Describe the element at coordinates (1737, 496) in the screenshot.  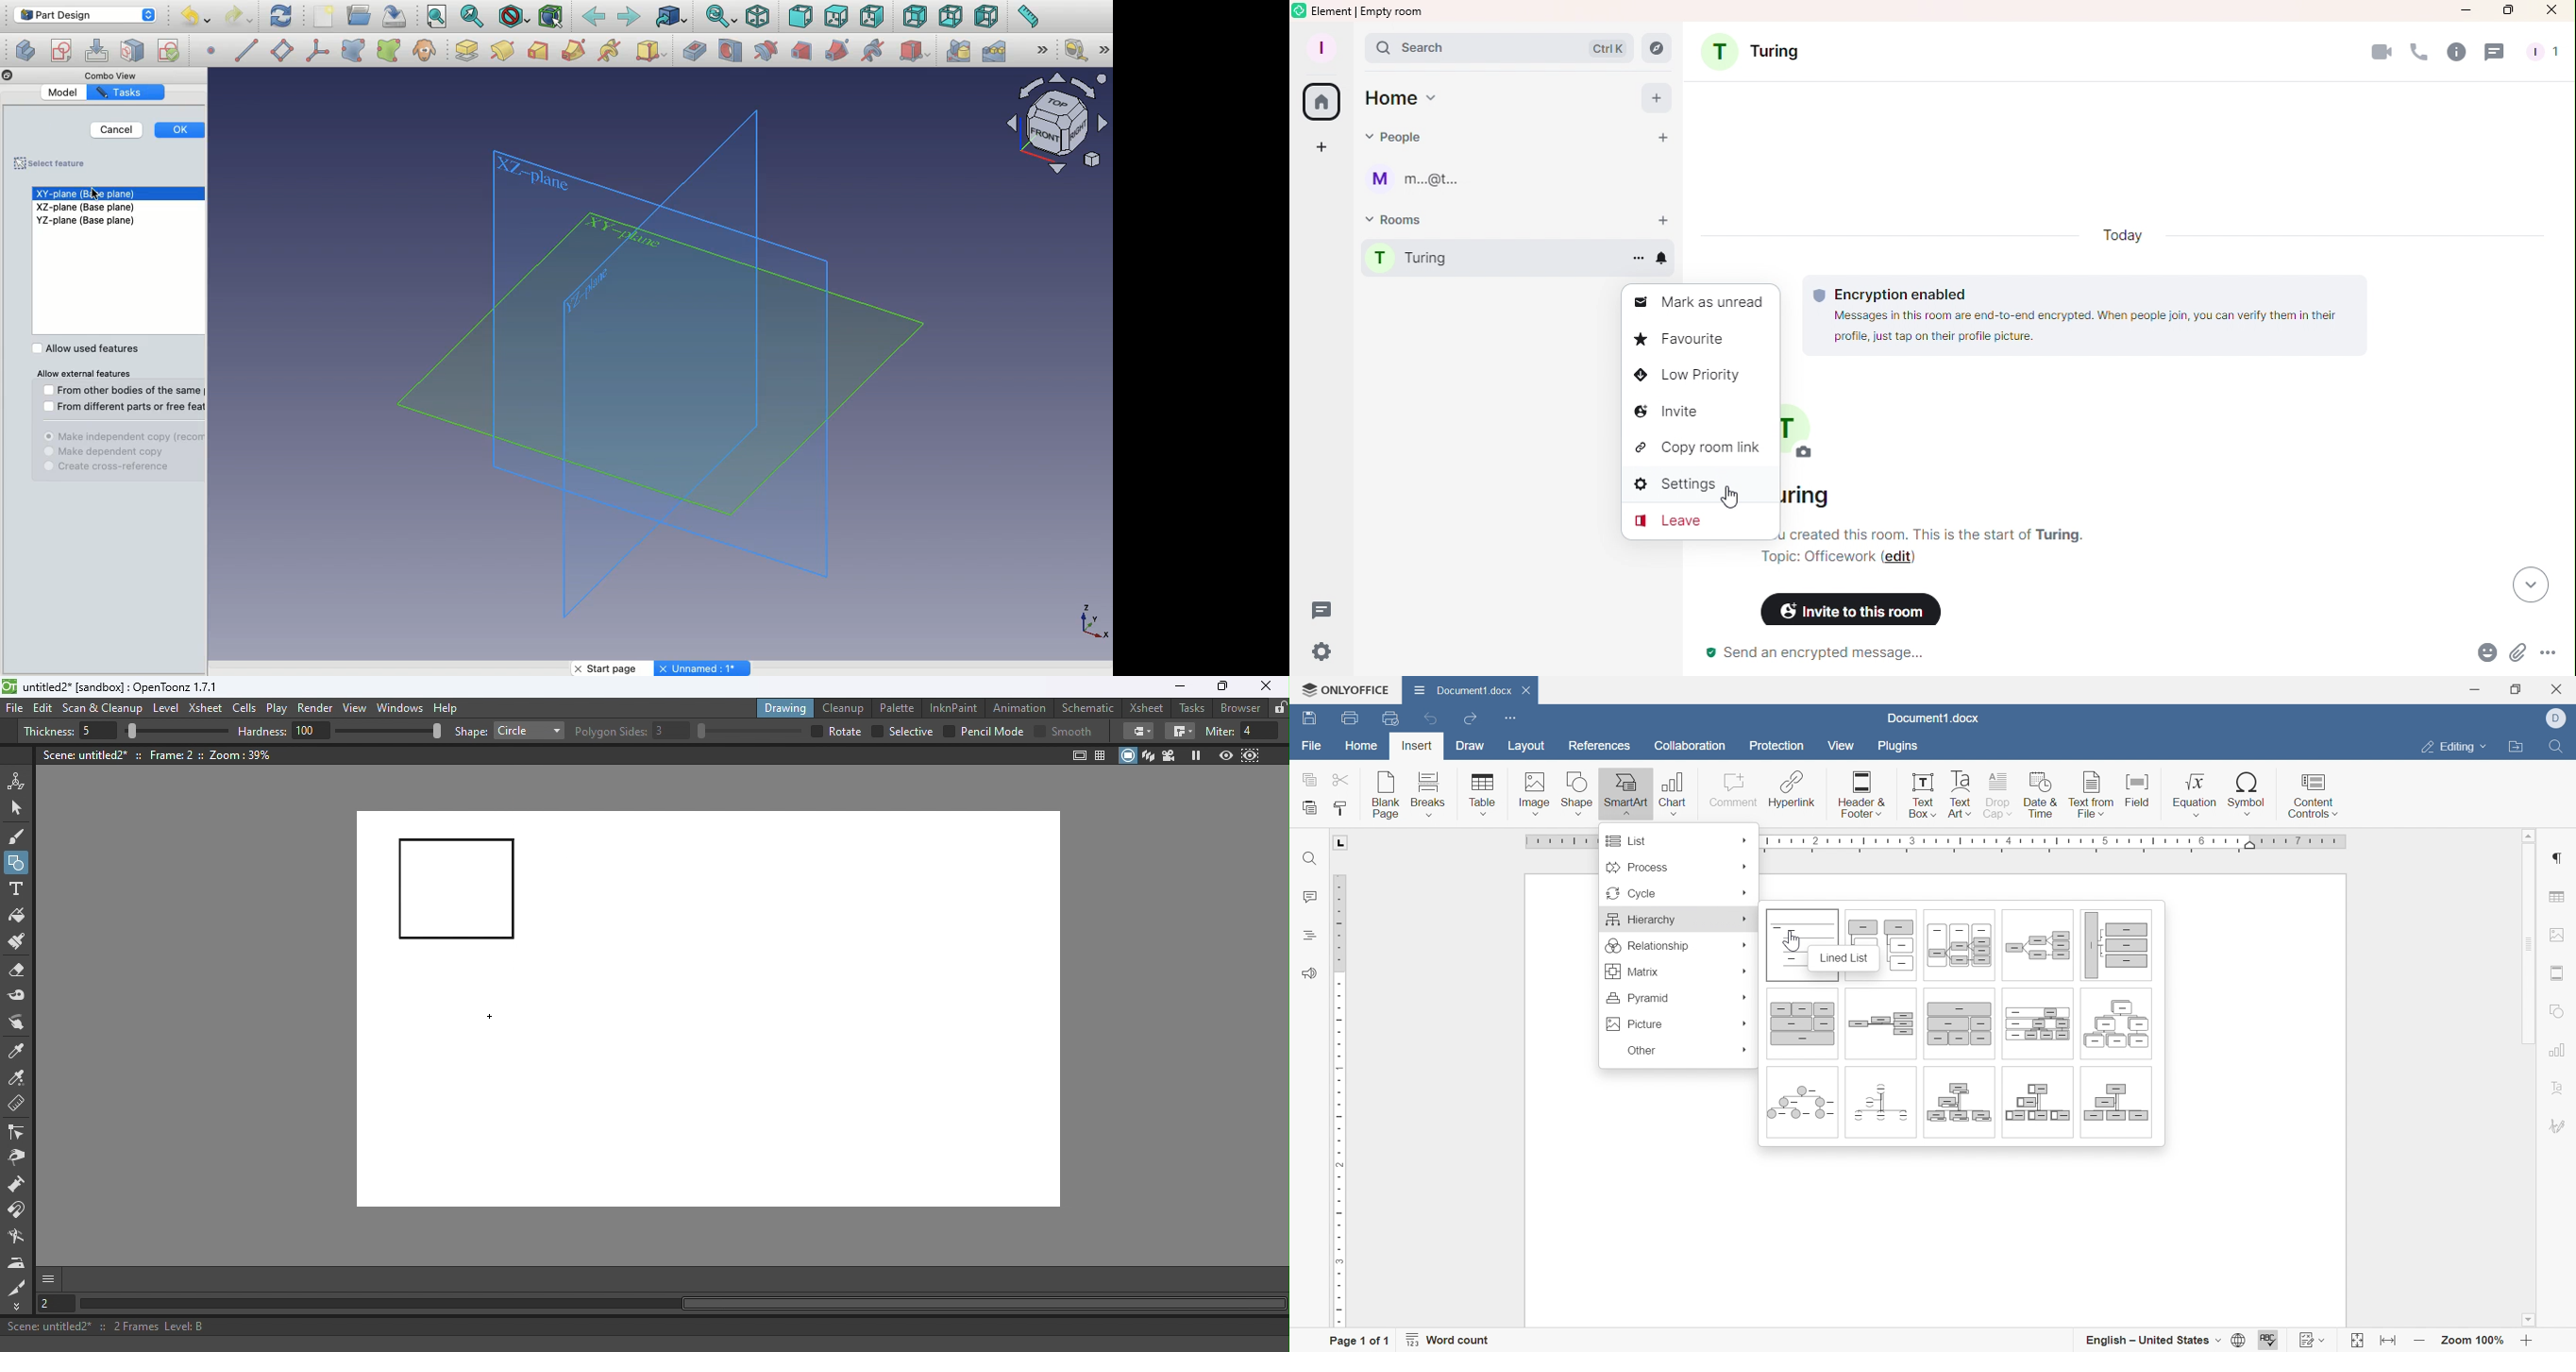
I see `Cursor` at that location.